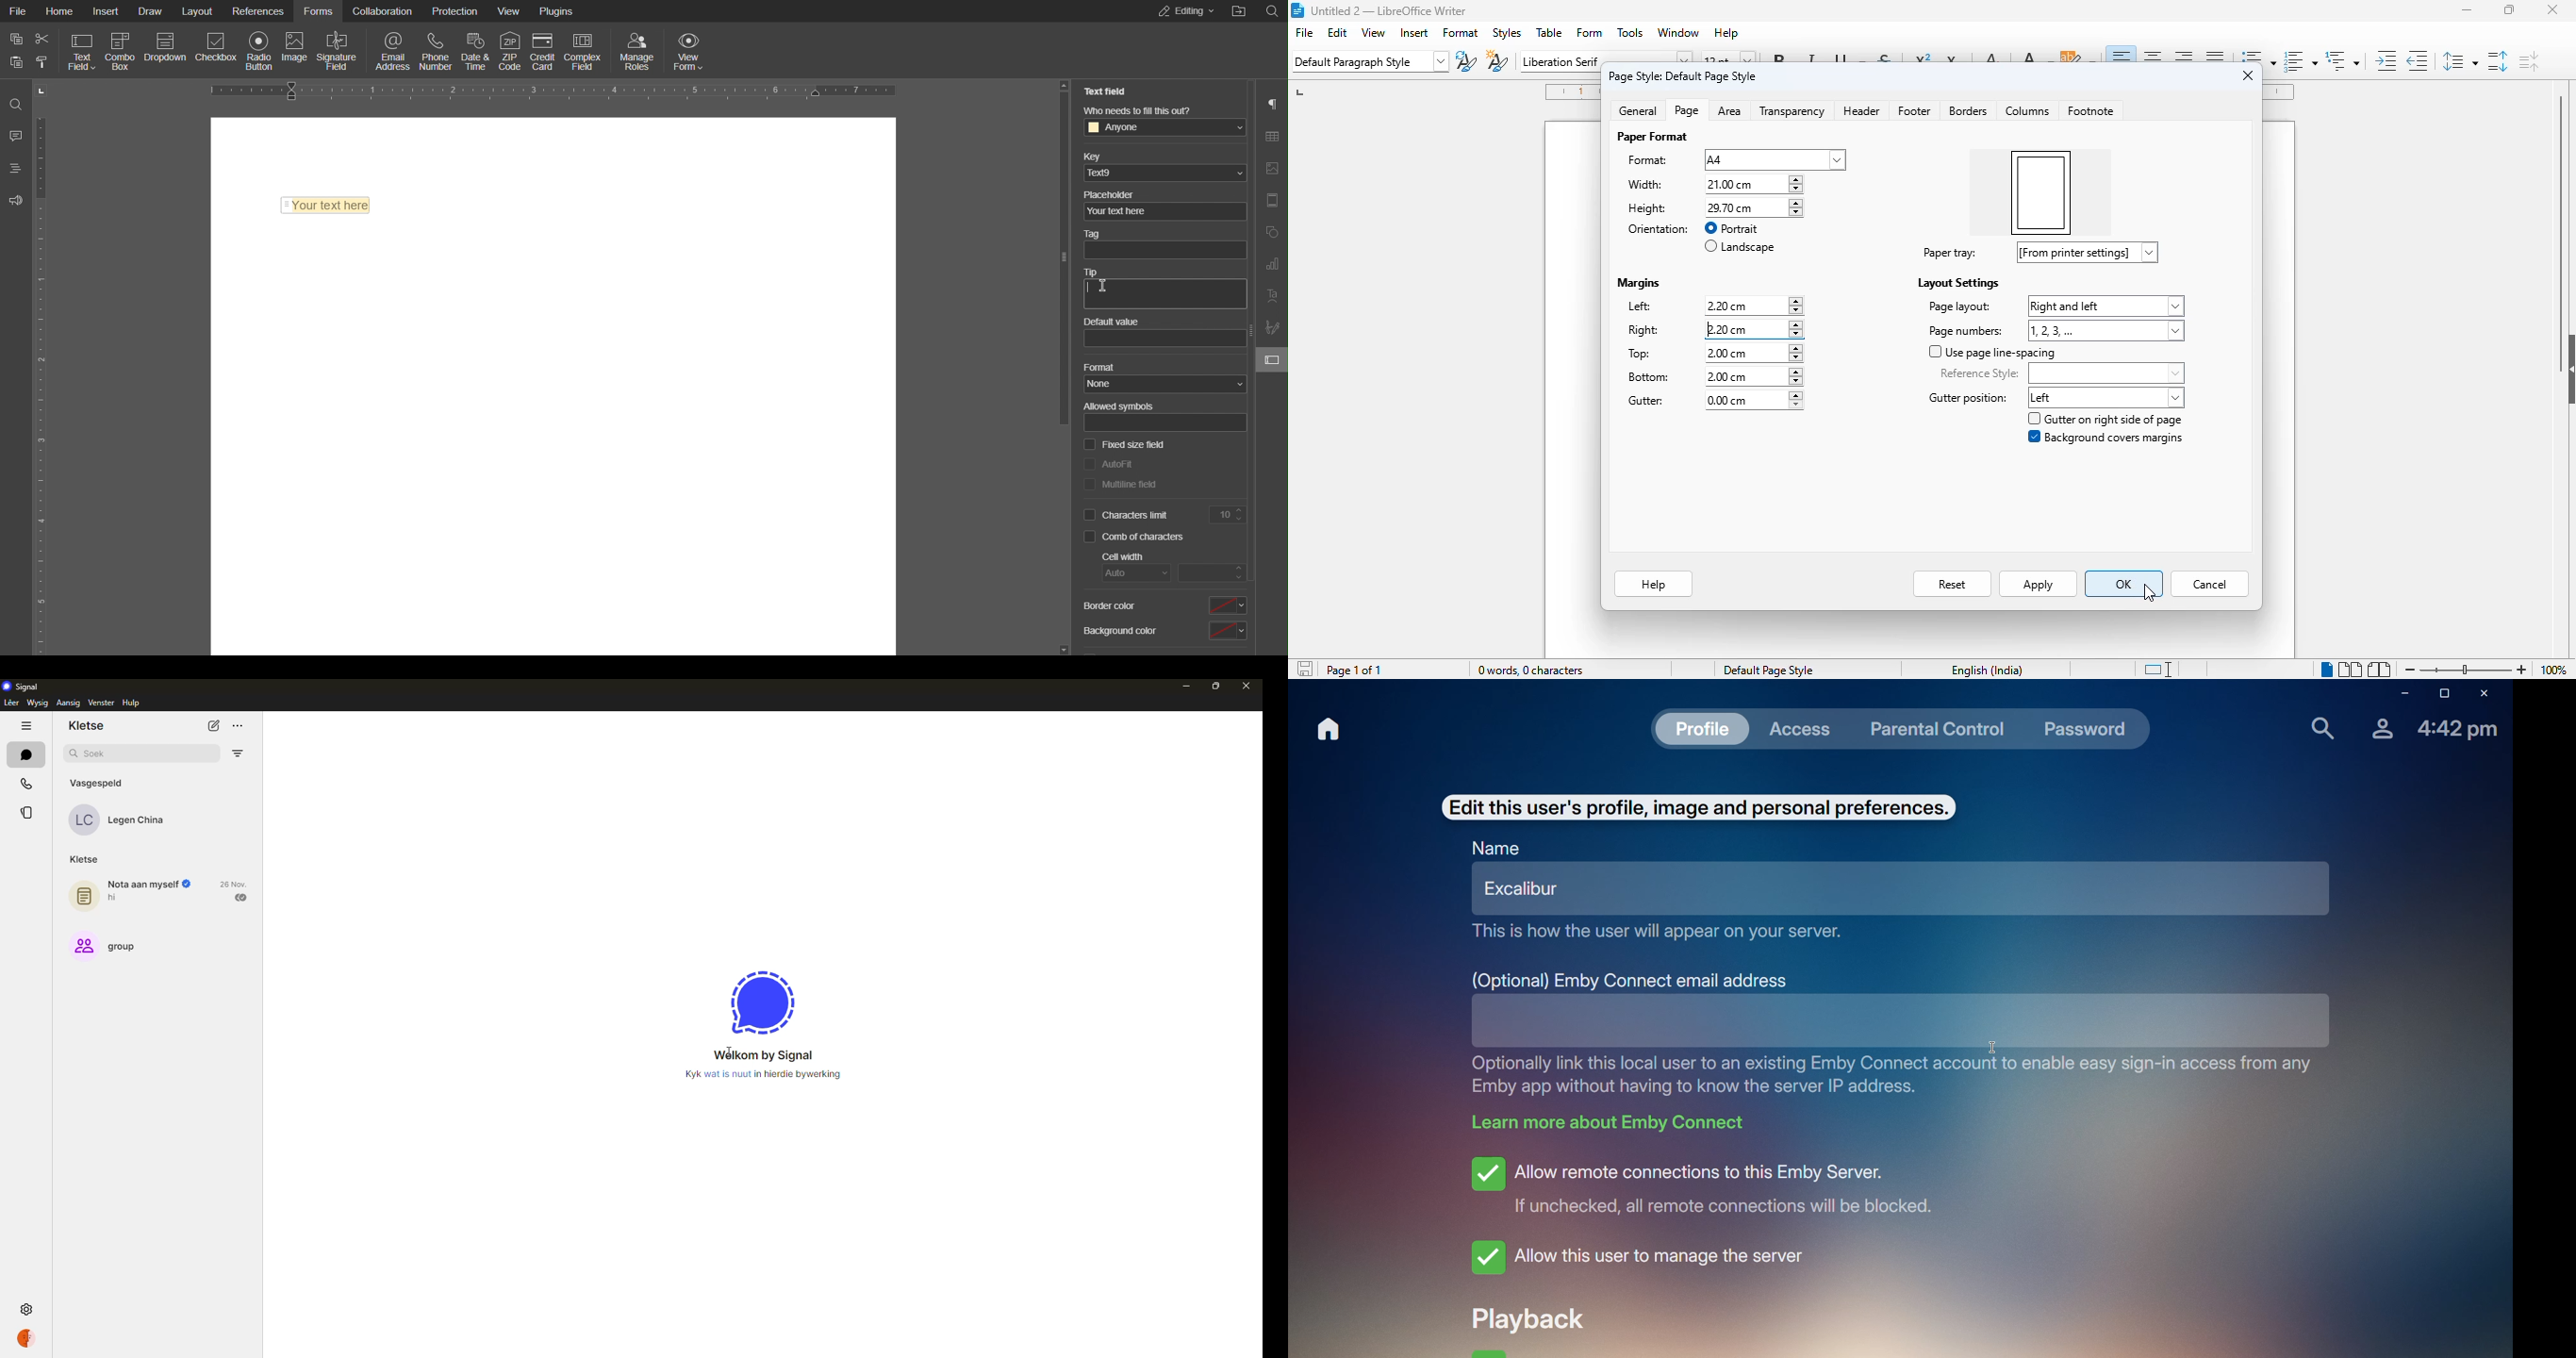  I want to click on File, so click(19, 11).